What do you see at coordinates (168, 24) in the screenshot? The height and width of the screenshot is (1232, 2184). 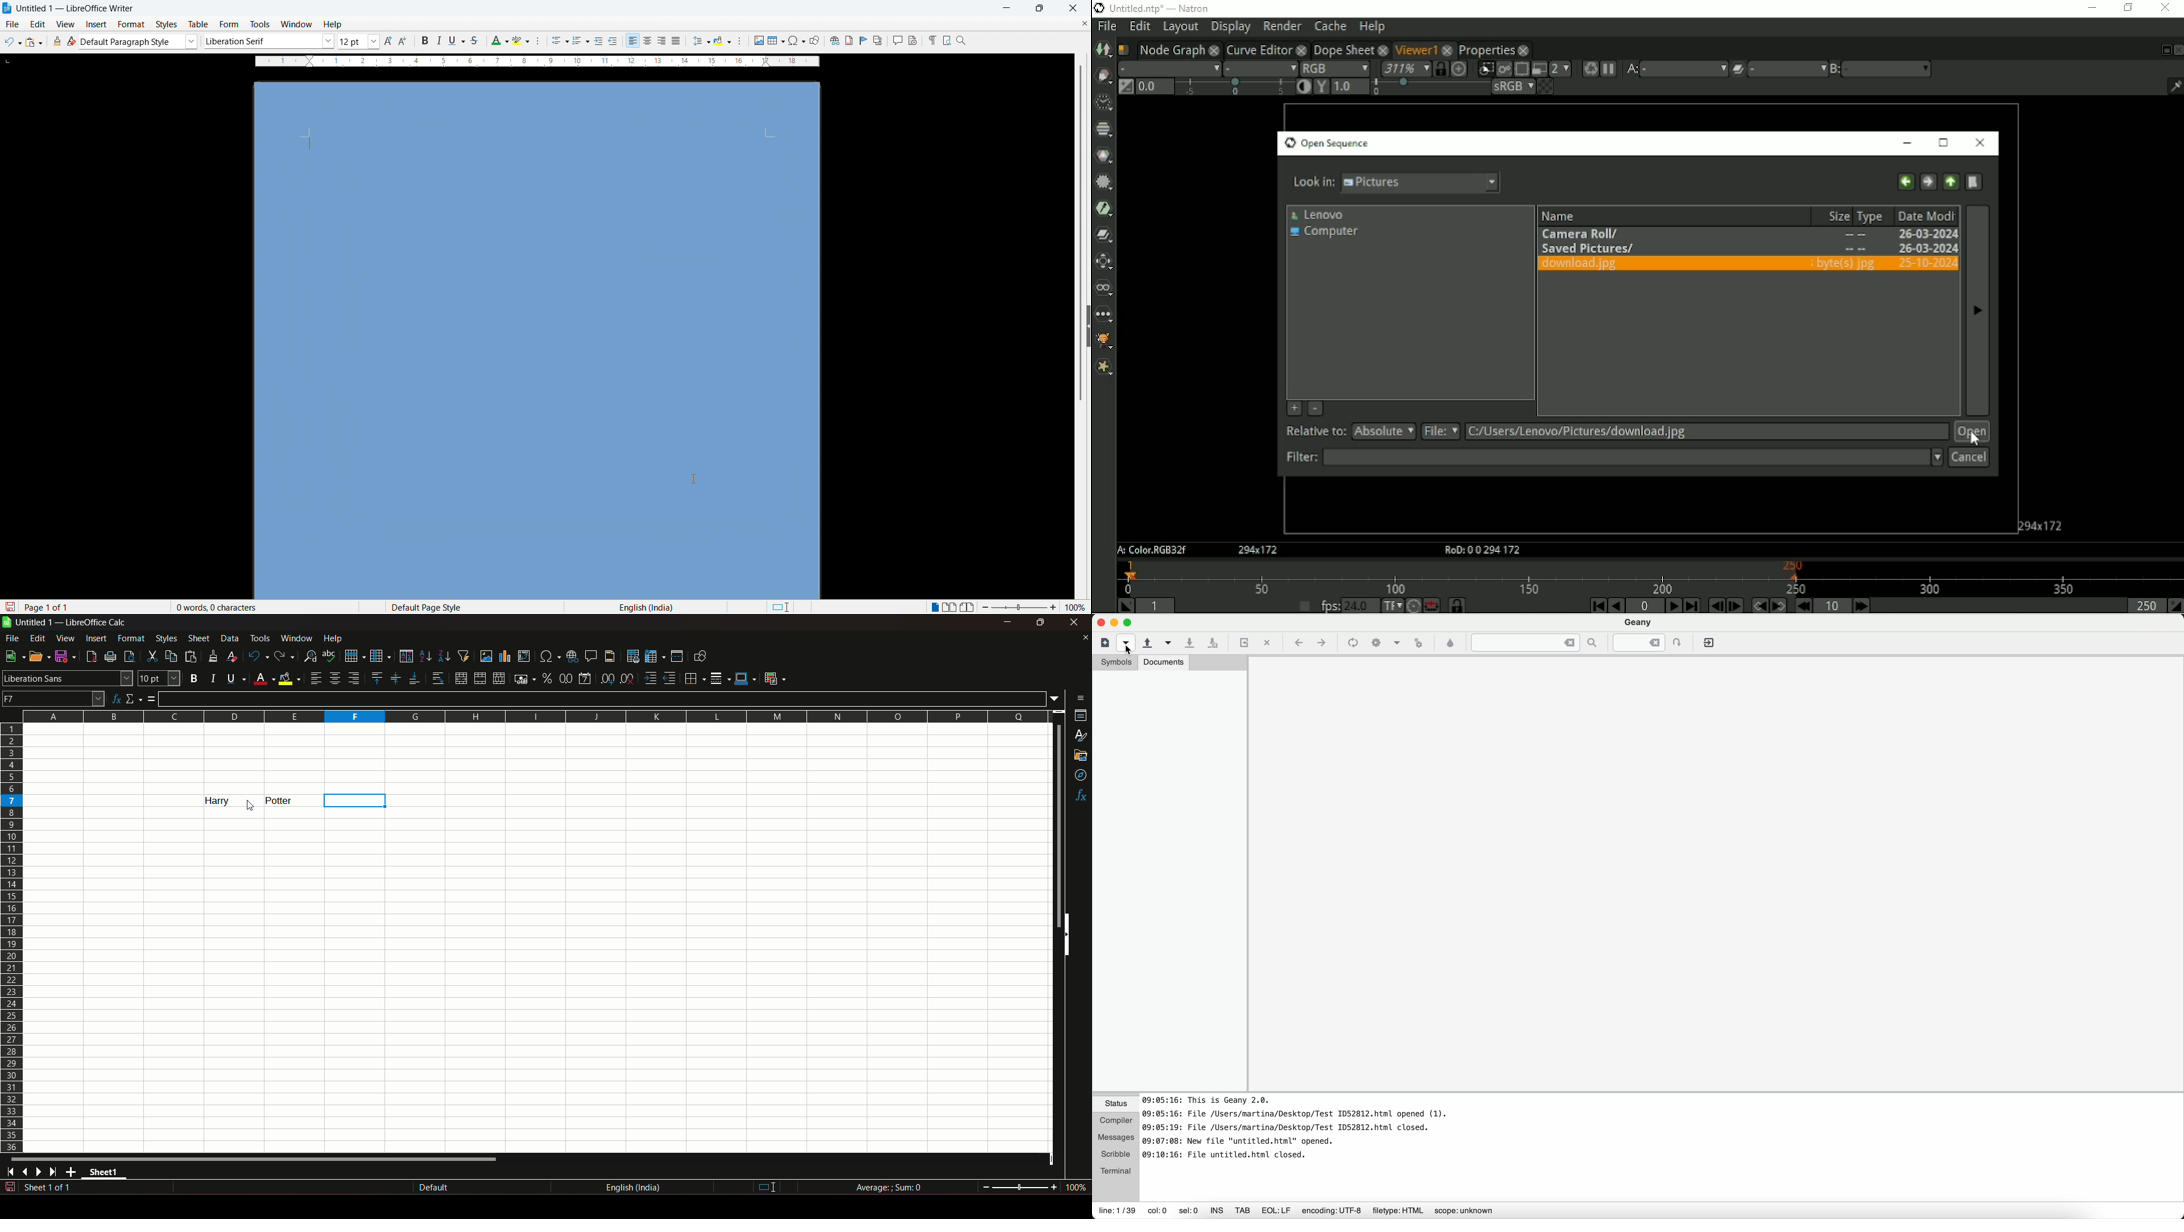 I see `Styles ` at bounding box center [168, 24].